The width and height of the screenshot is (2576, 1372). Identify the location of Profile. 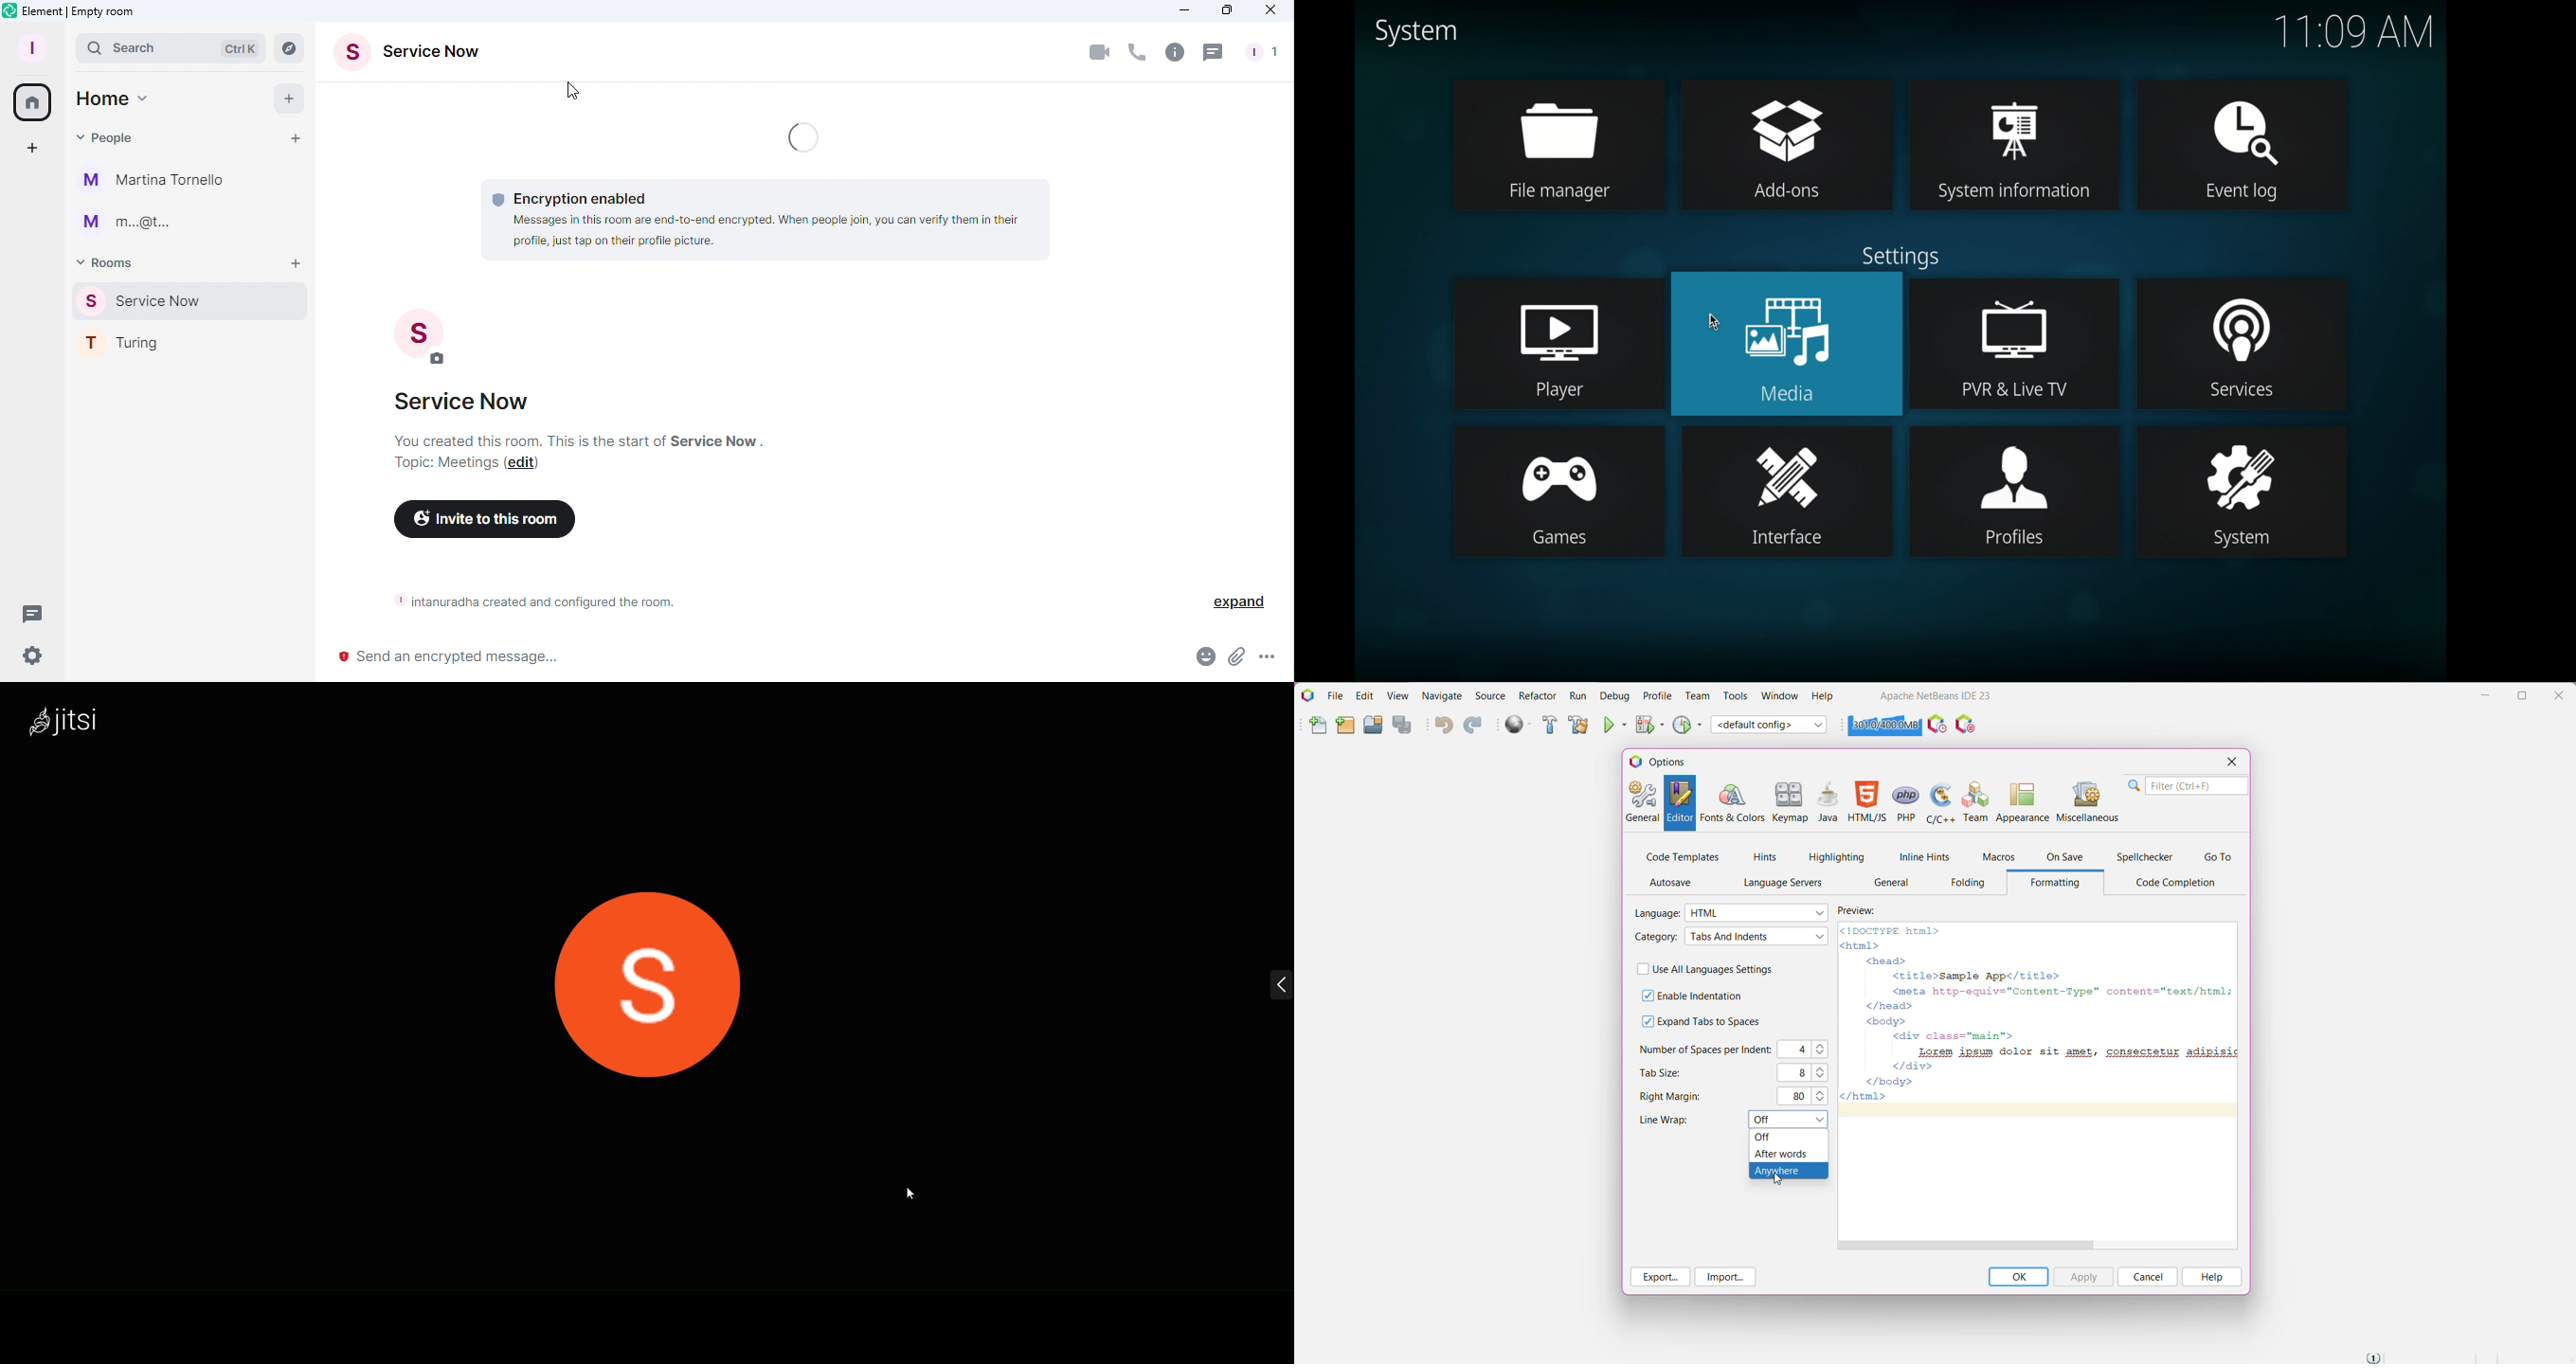
(28, 46).